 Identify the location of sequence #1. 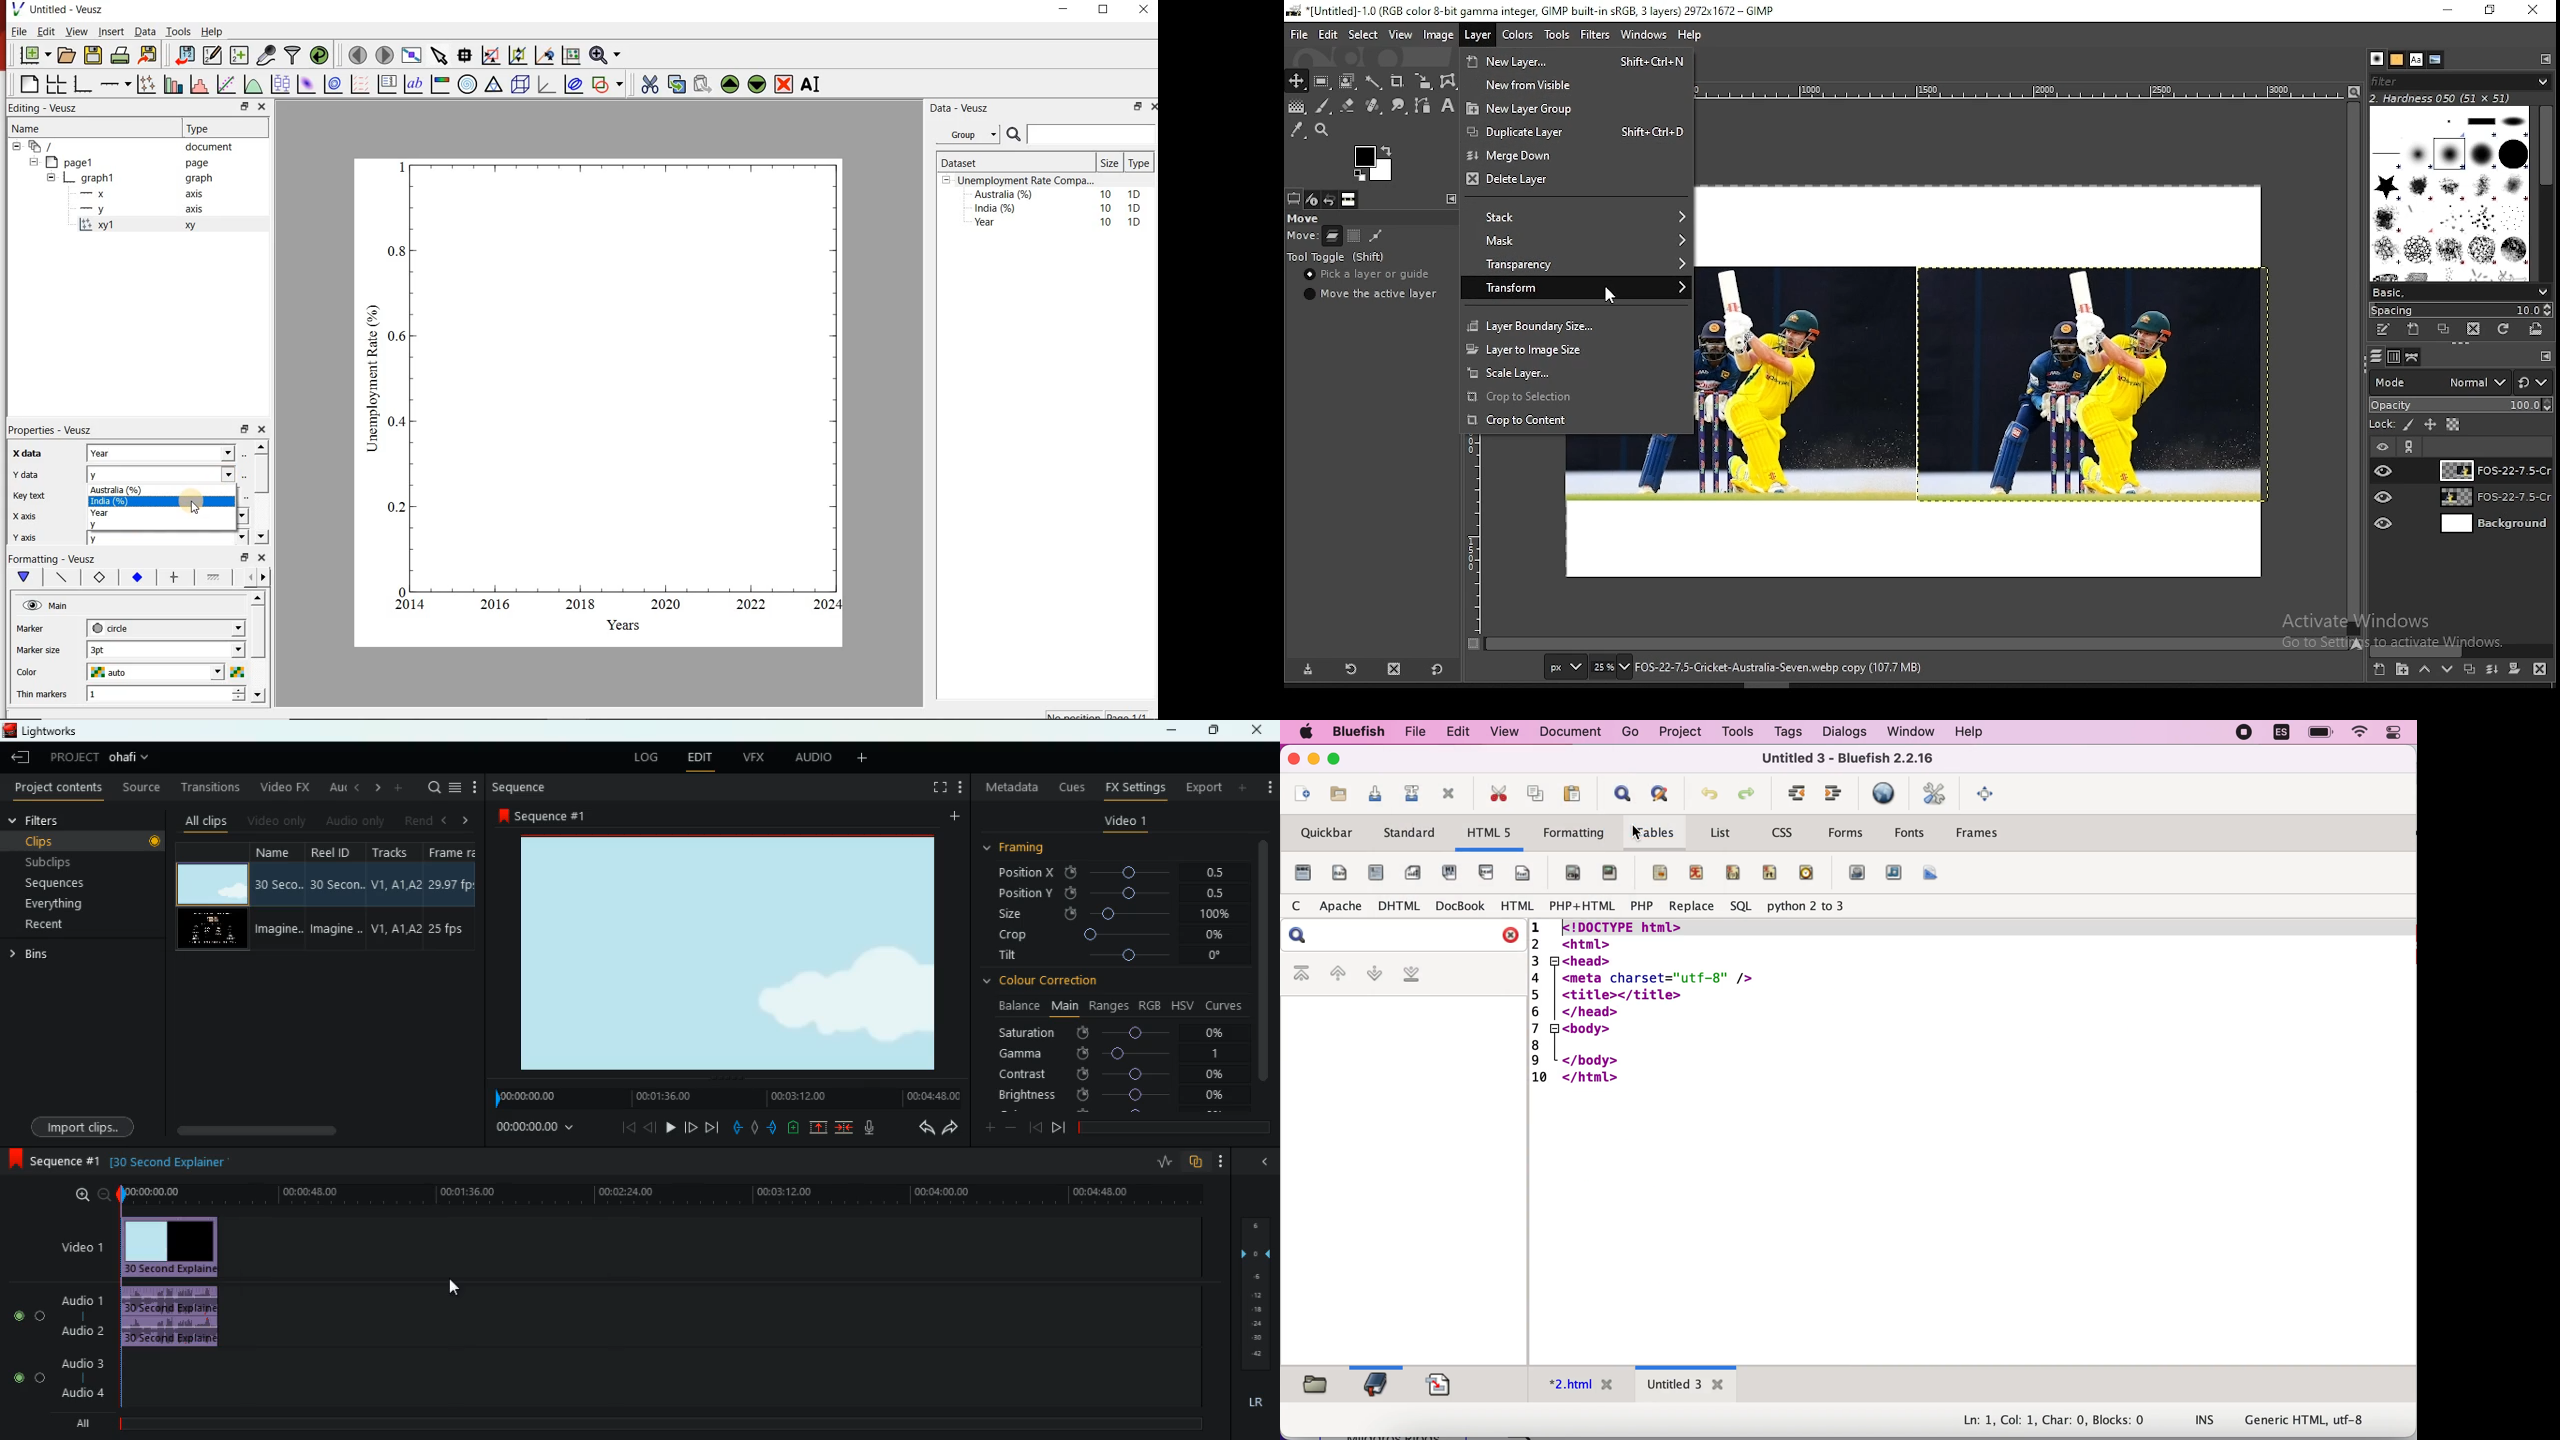
(547, 815).